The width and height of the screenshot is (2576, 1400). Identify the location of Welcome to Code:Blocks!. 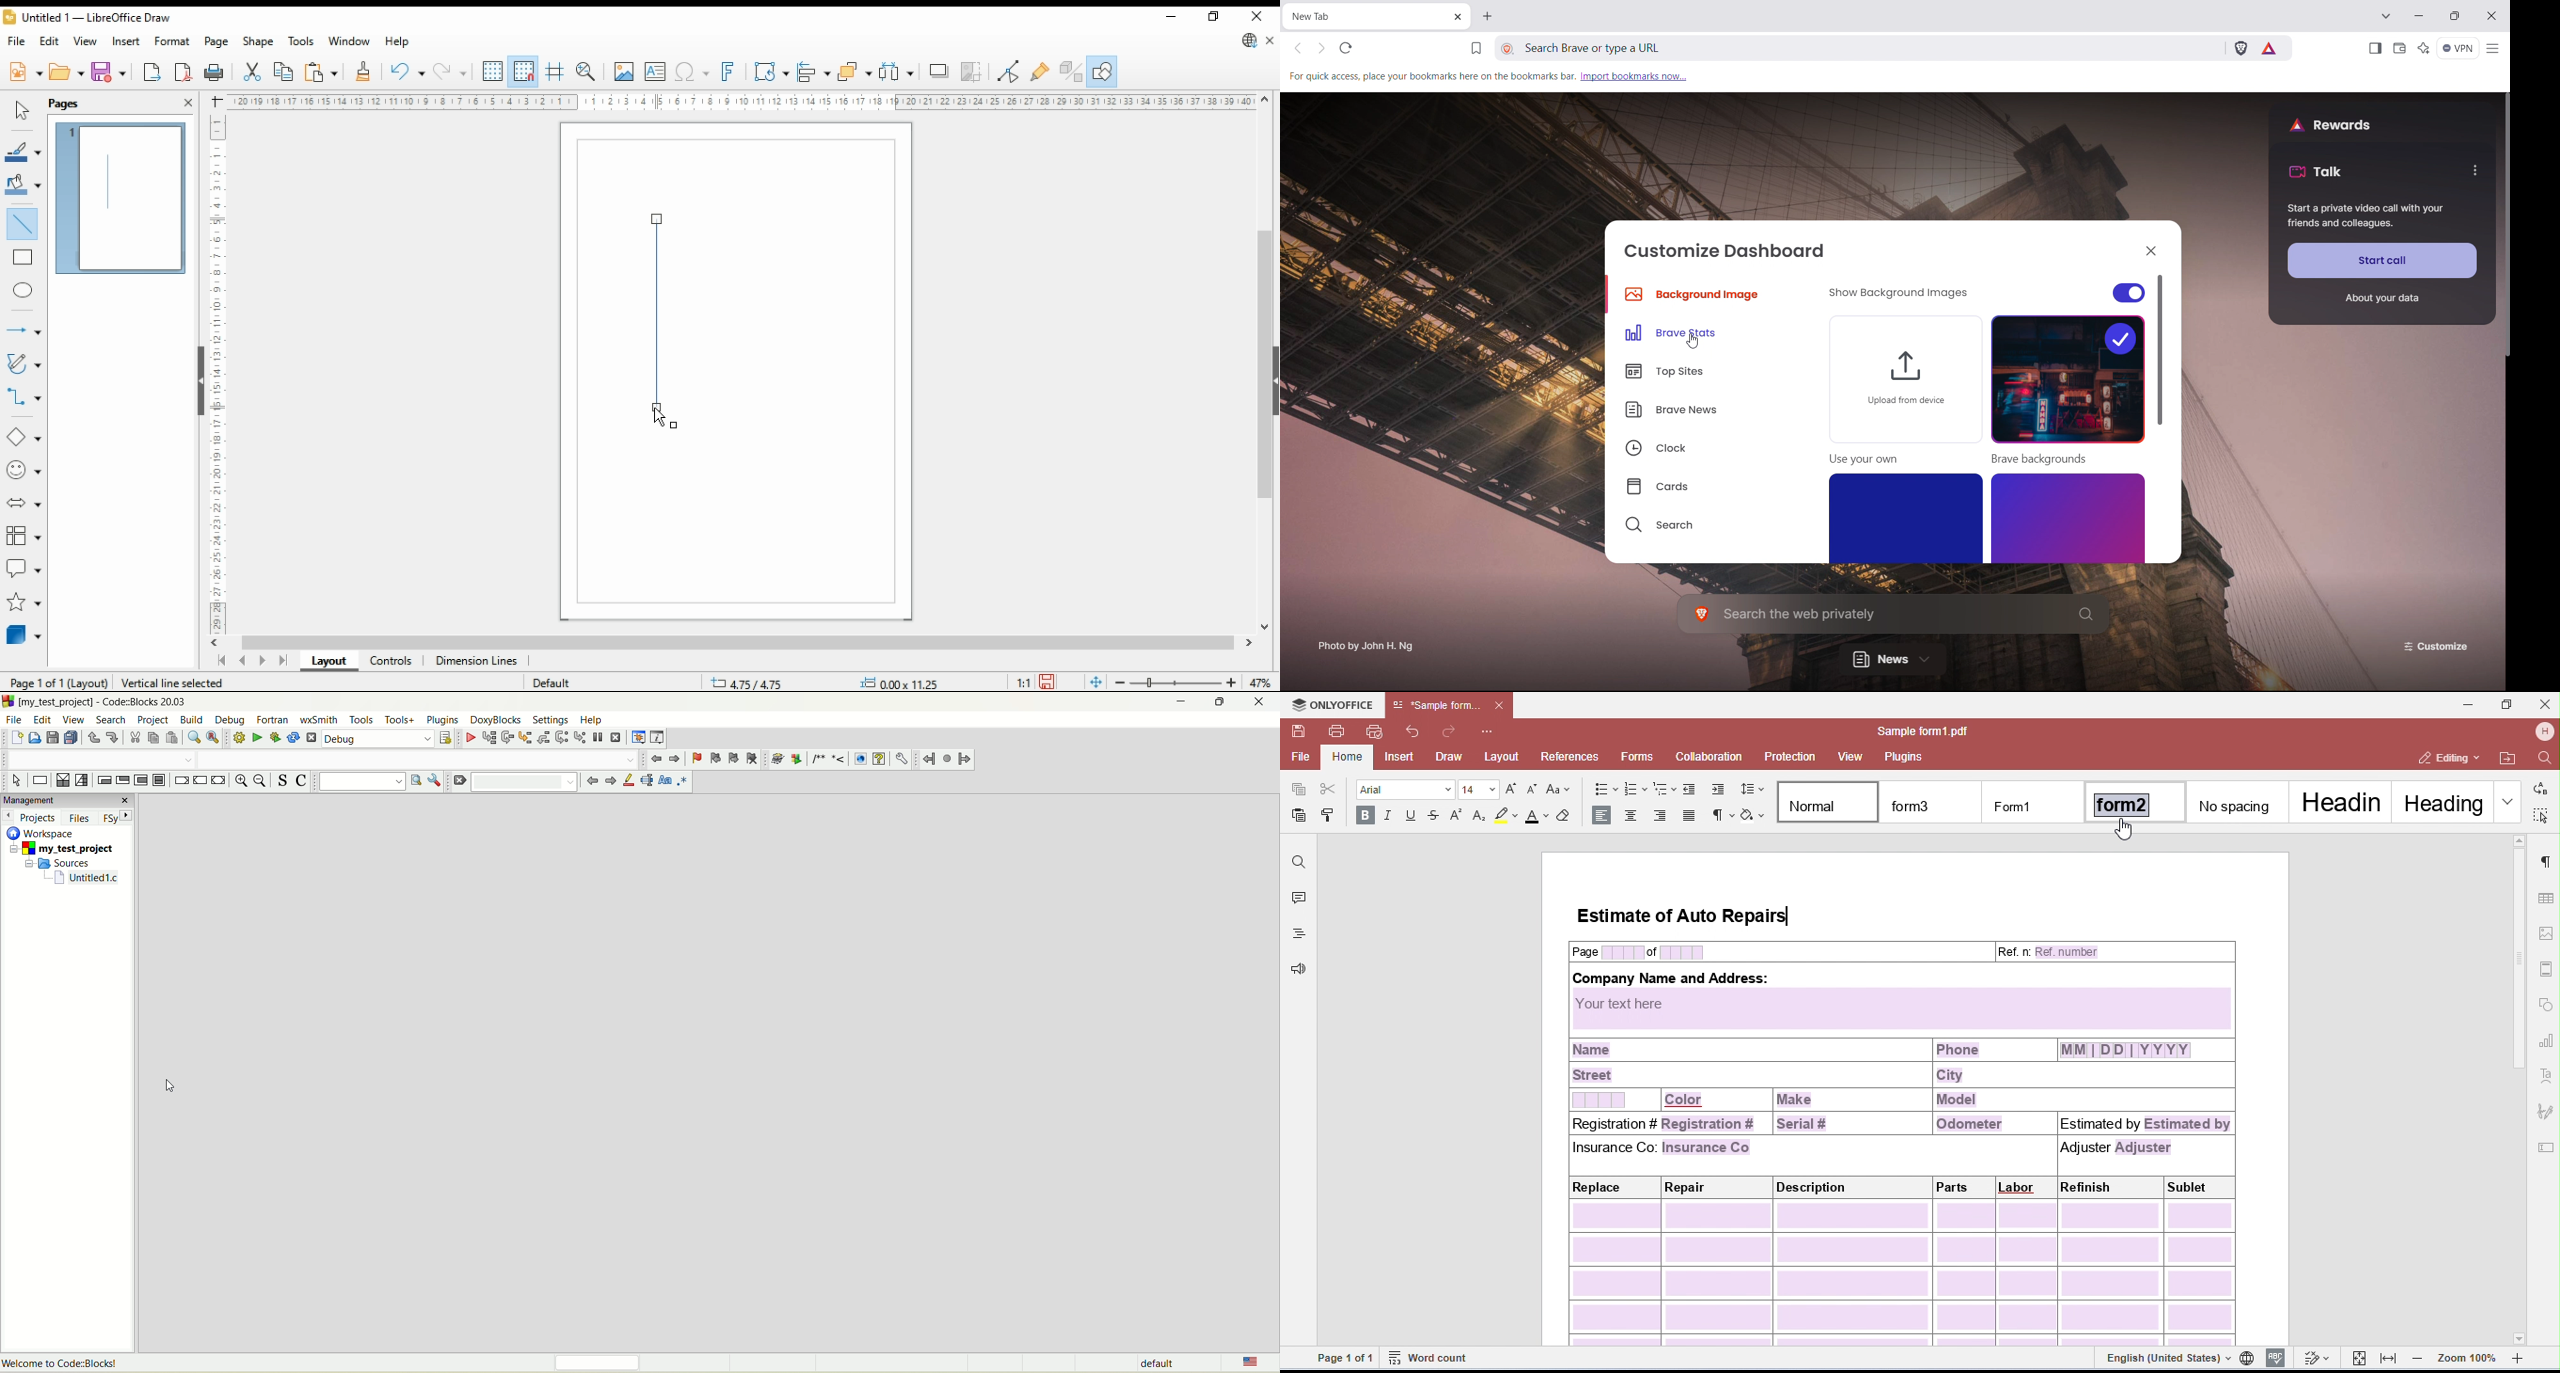
(63, 1365).